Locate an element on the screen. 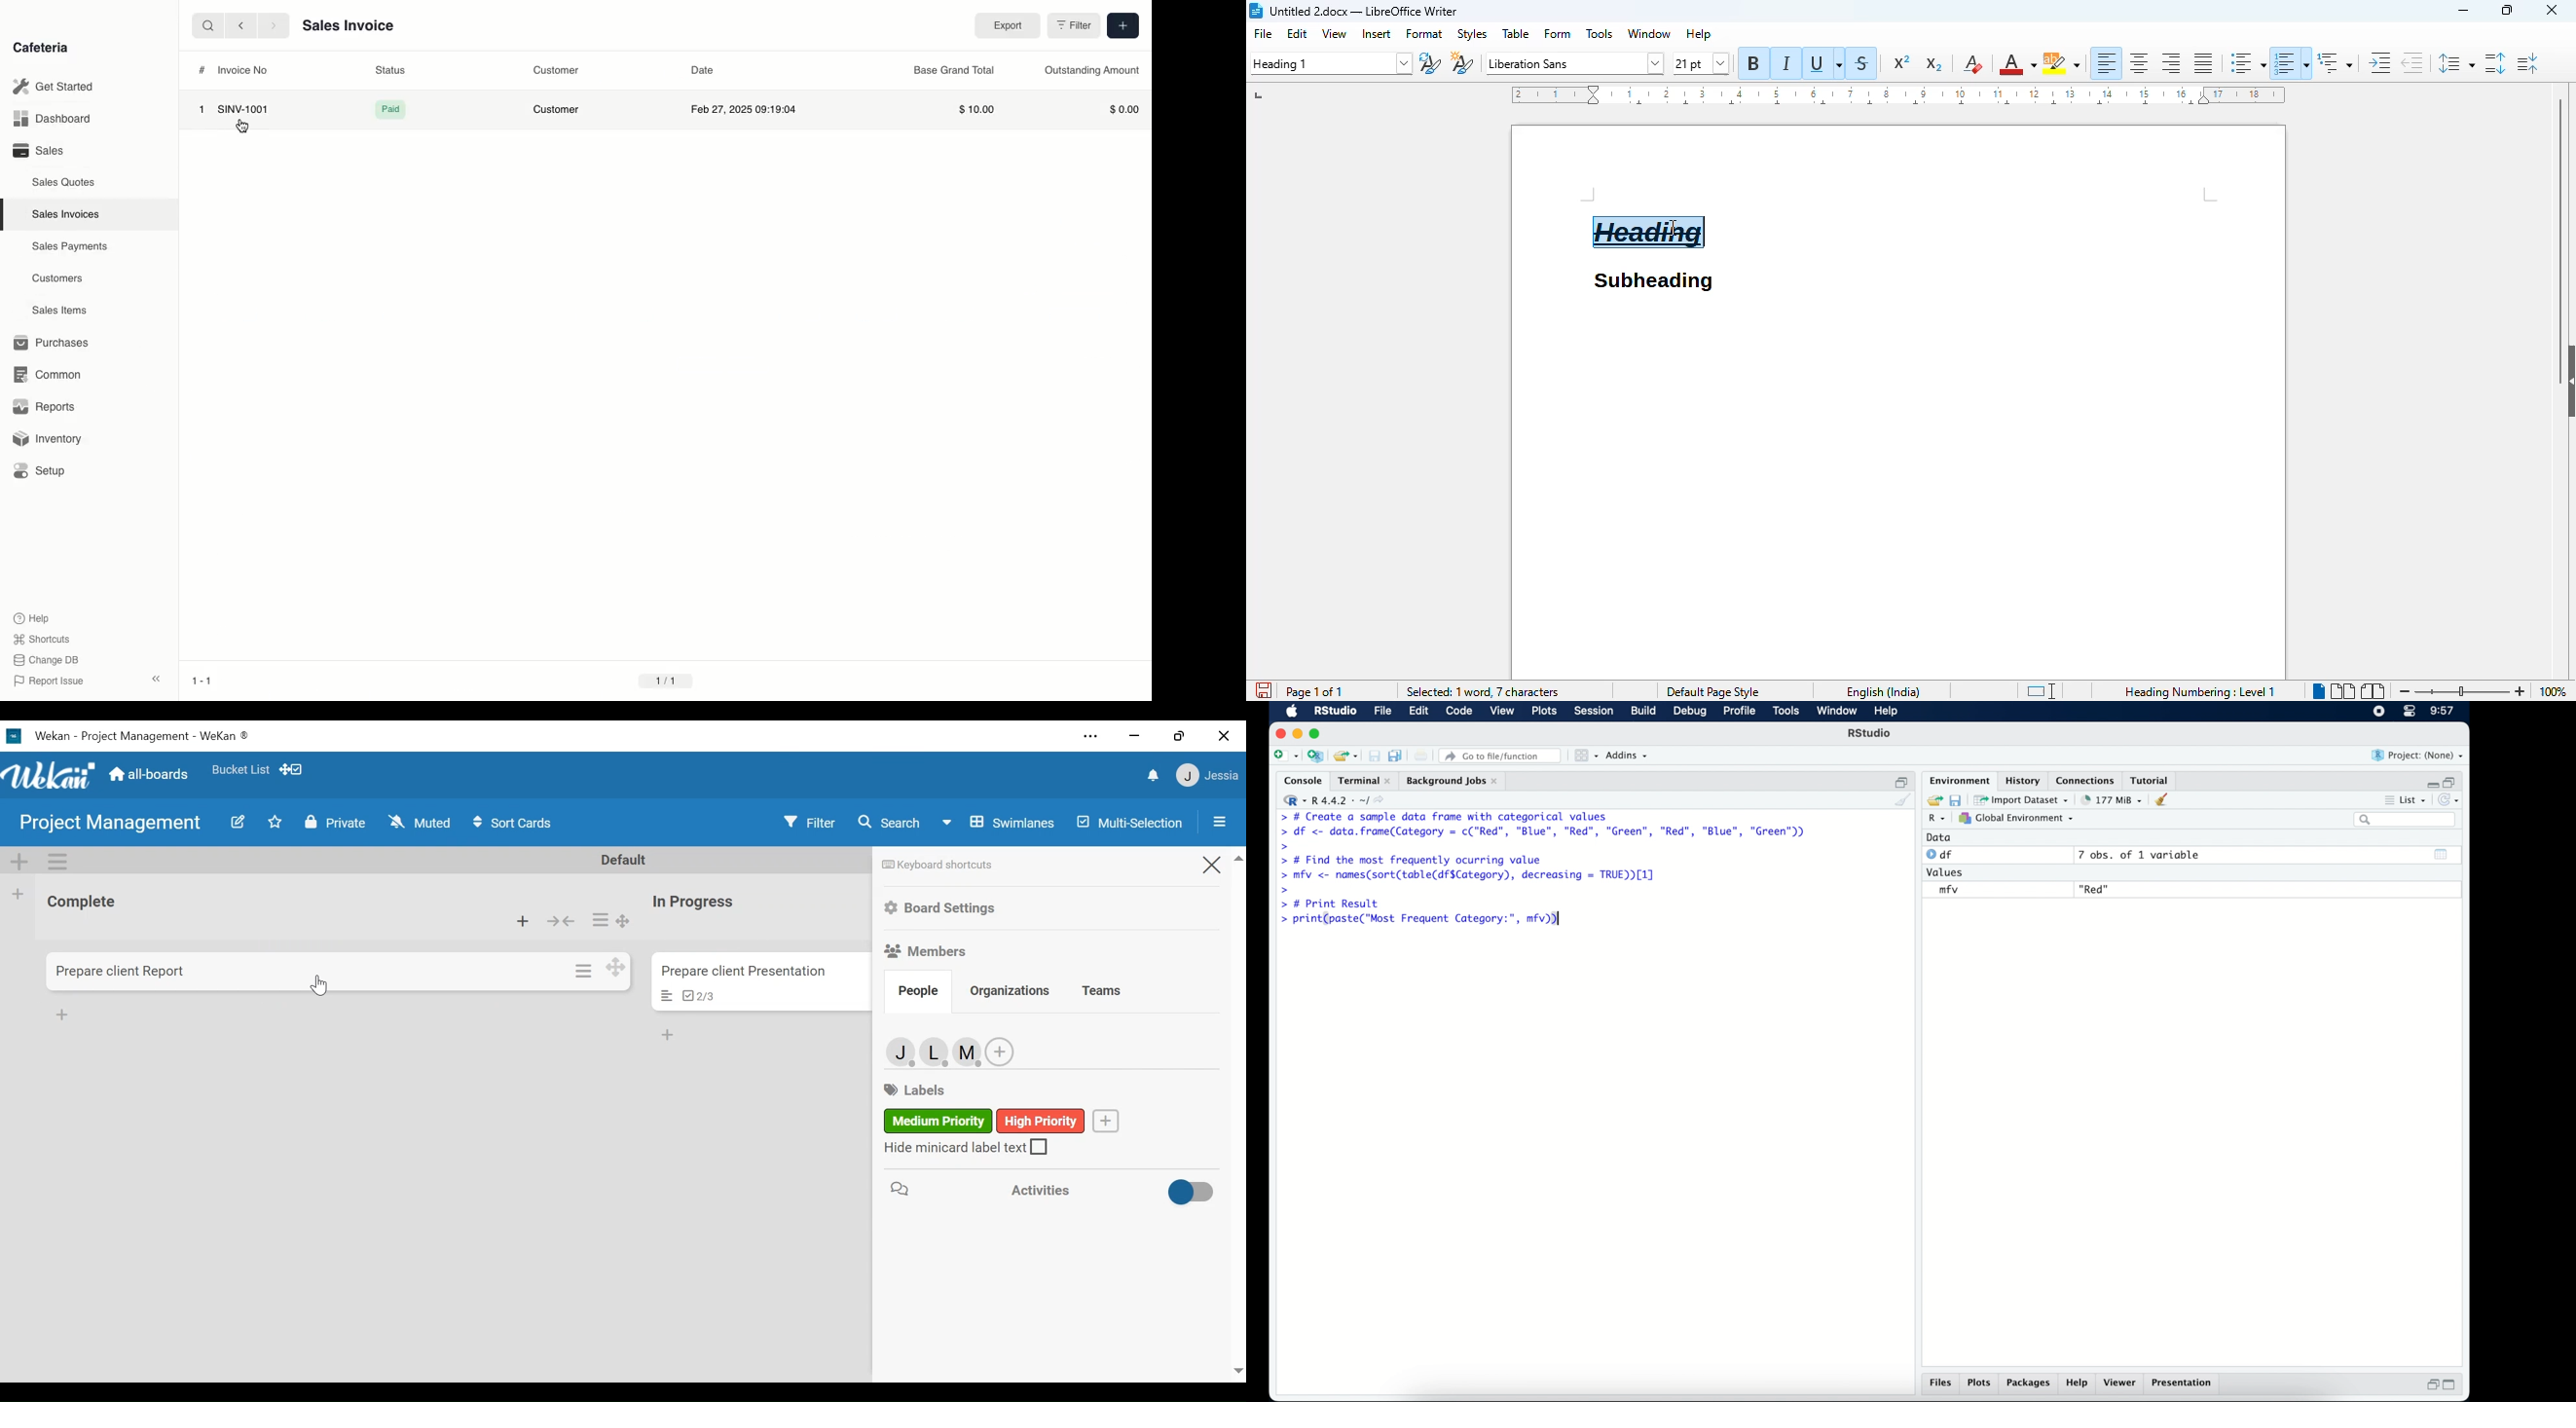  text is located at coordinates (1652, 281).